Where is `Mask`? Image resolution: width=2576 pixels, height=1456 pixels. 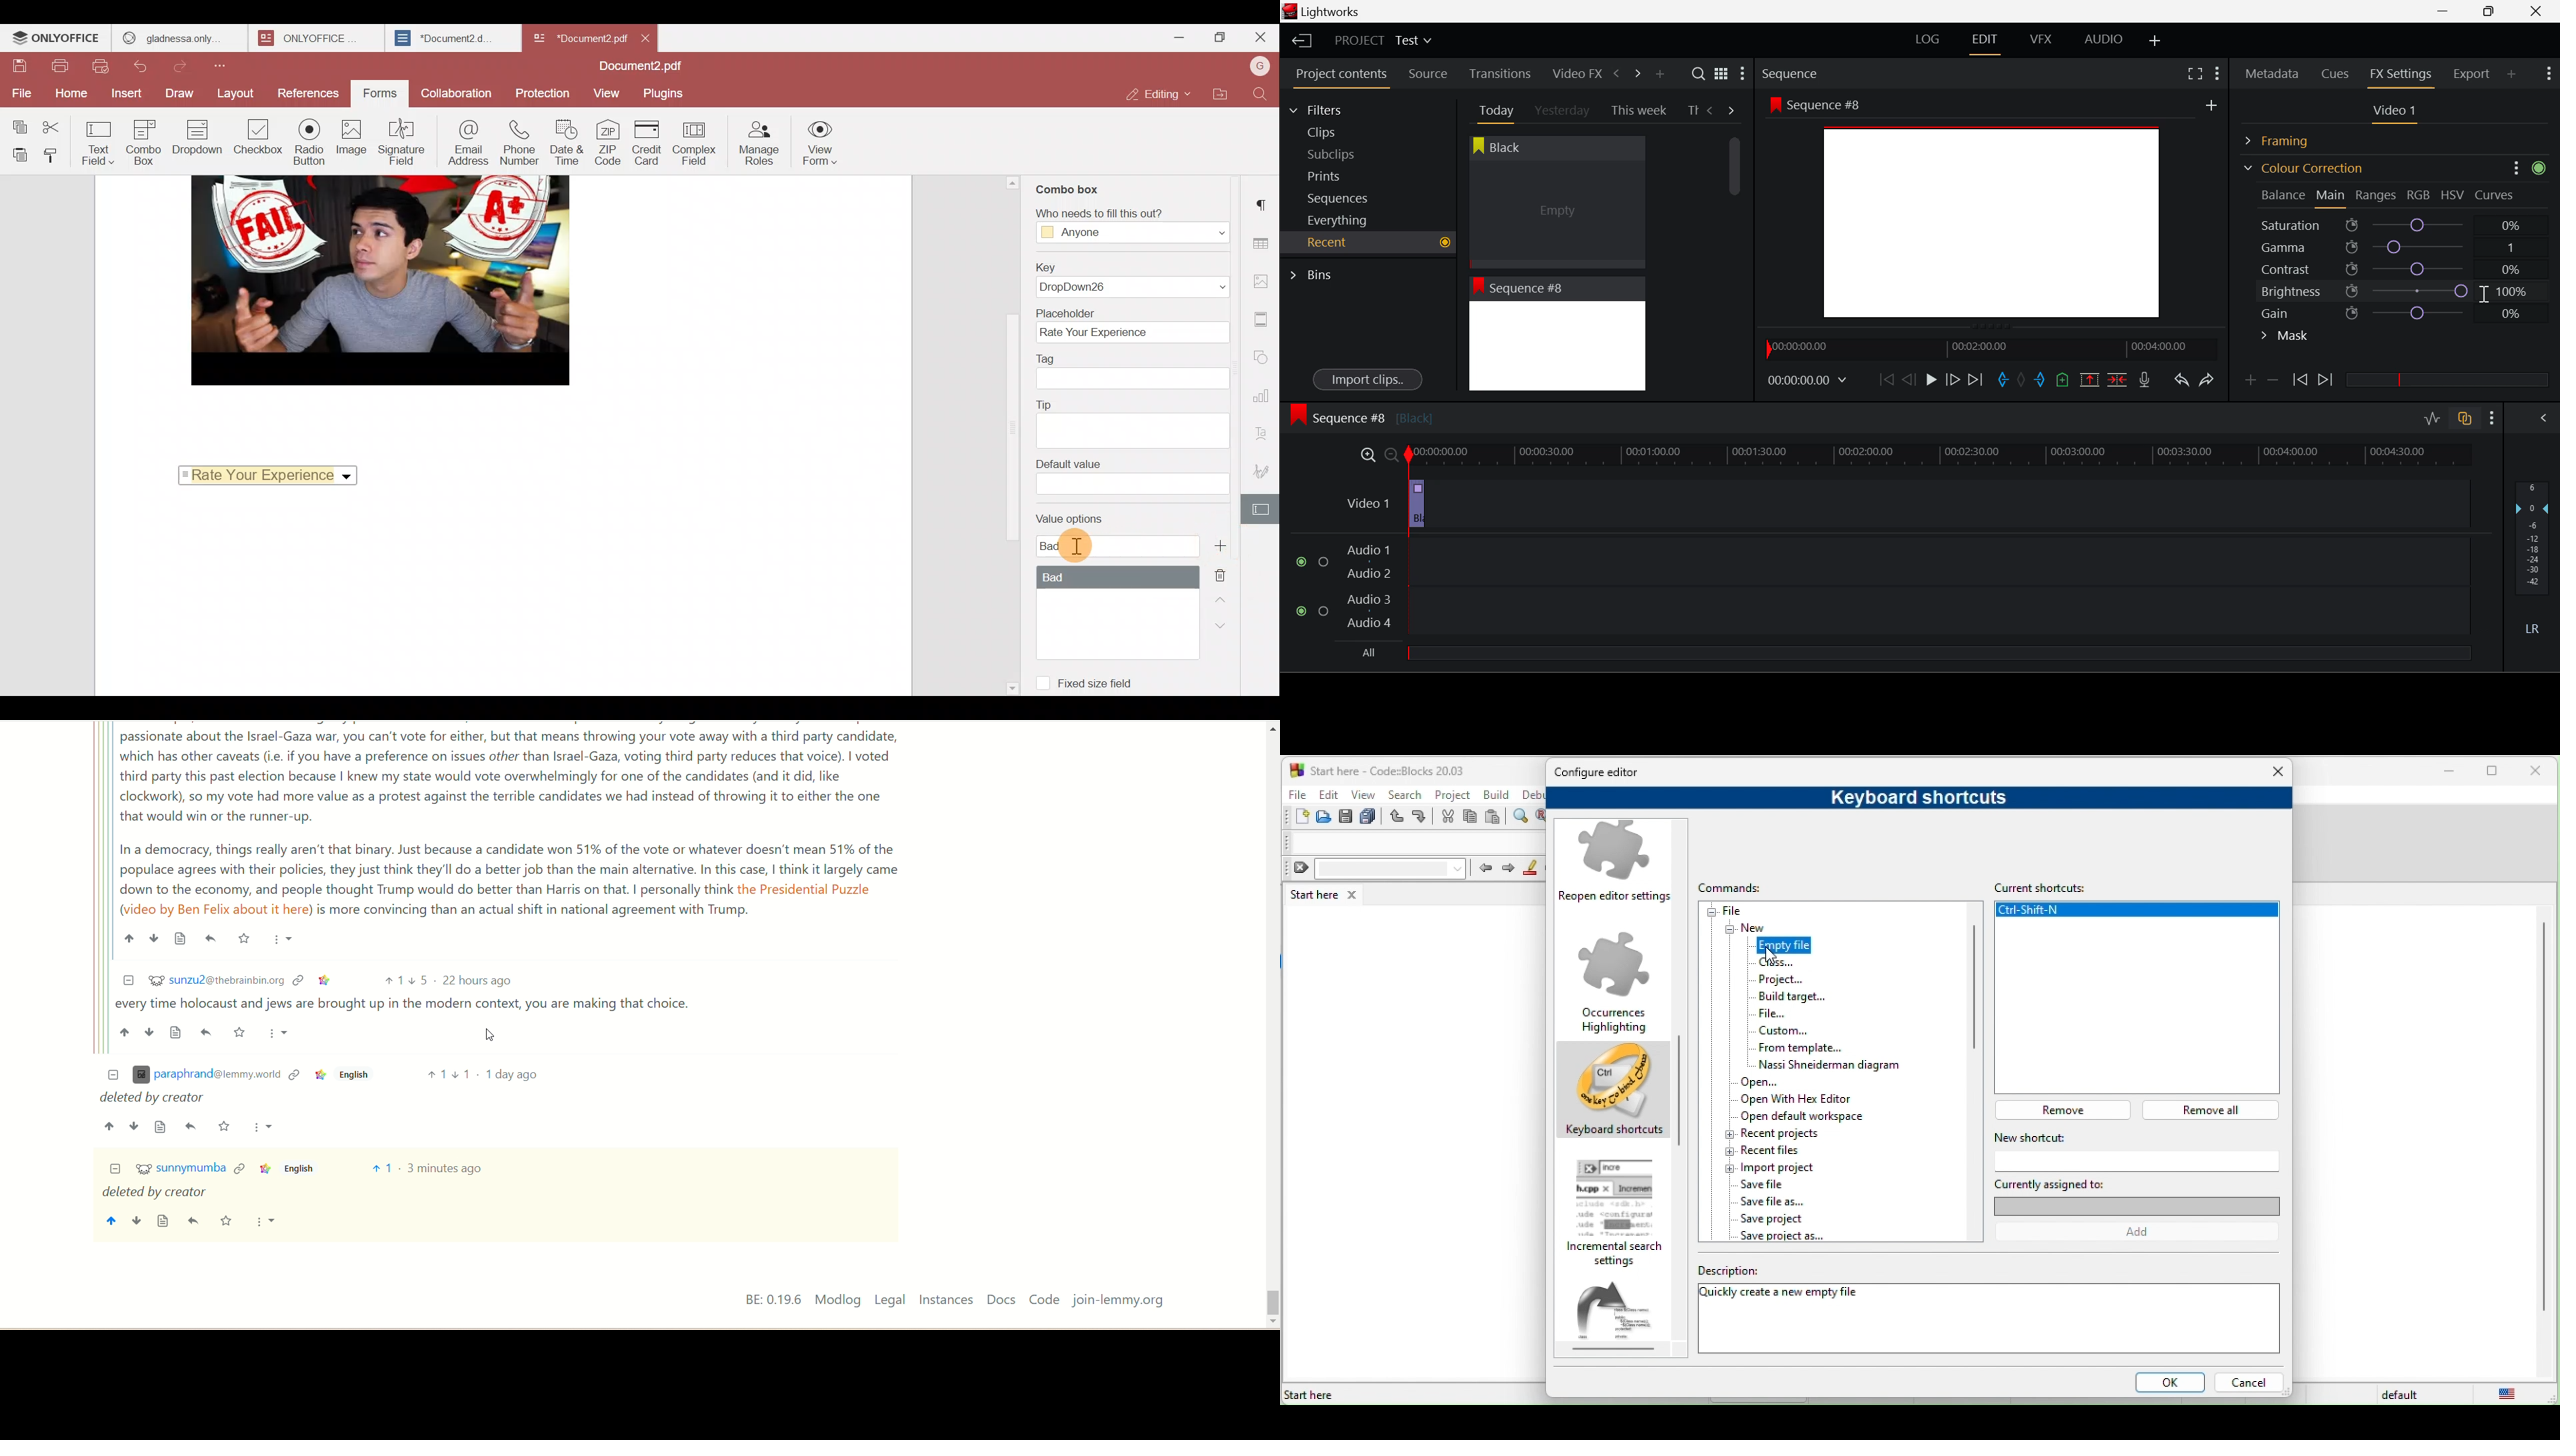 Mask is located at coordinates (2285, 337).